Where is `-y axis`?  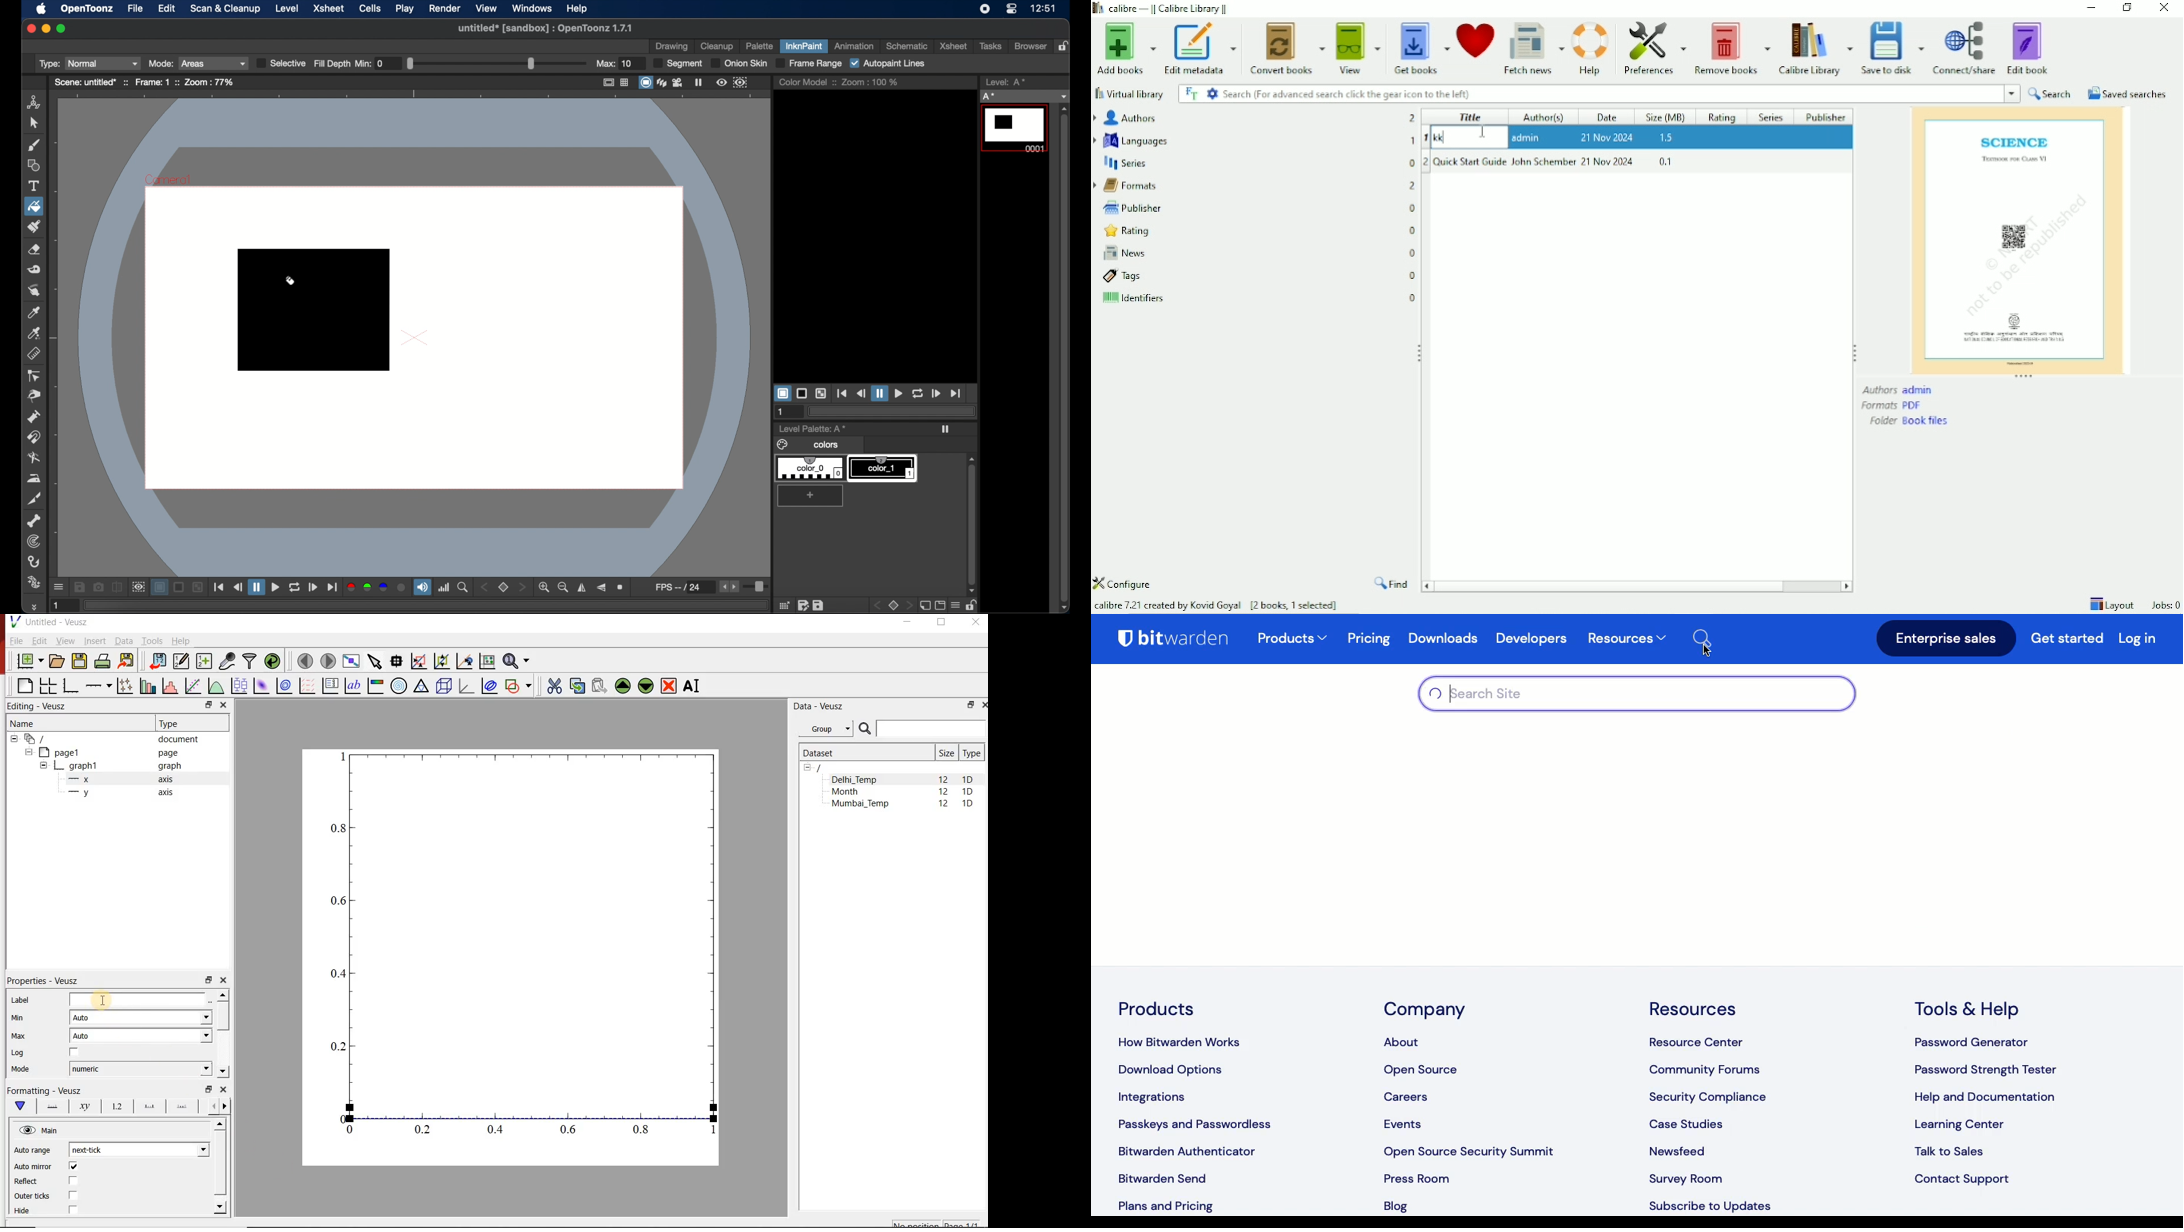
-y axis is located at coordinates (116, 793).